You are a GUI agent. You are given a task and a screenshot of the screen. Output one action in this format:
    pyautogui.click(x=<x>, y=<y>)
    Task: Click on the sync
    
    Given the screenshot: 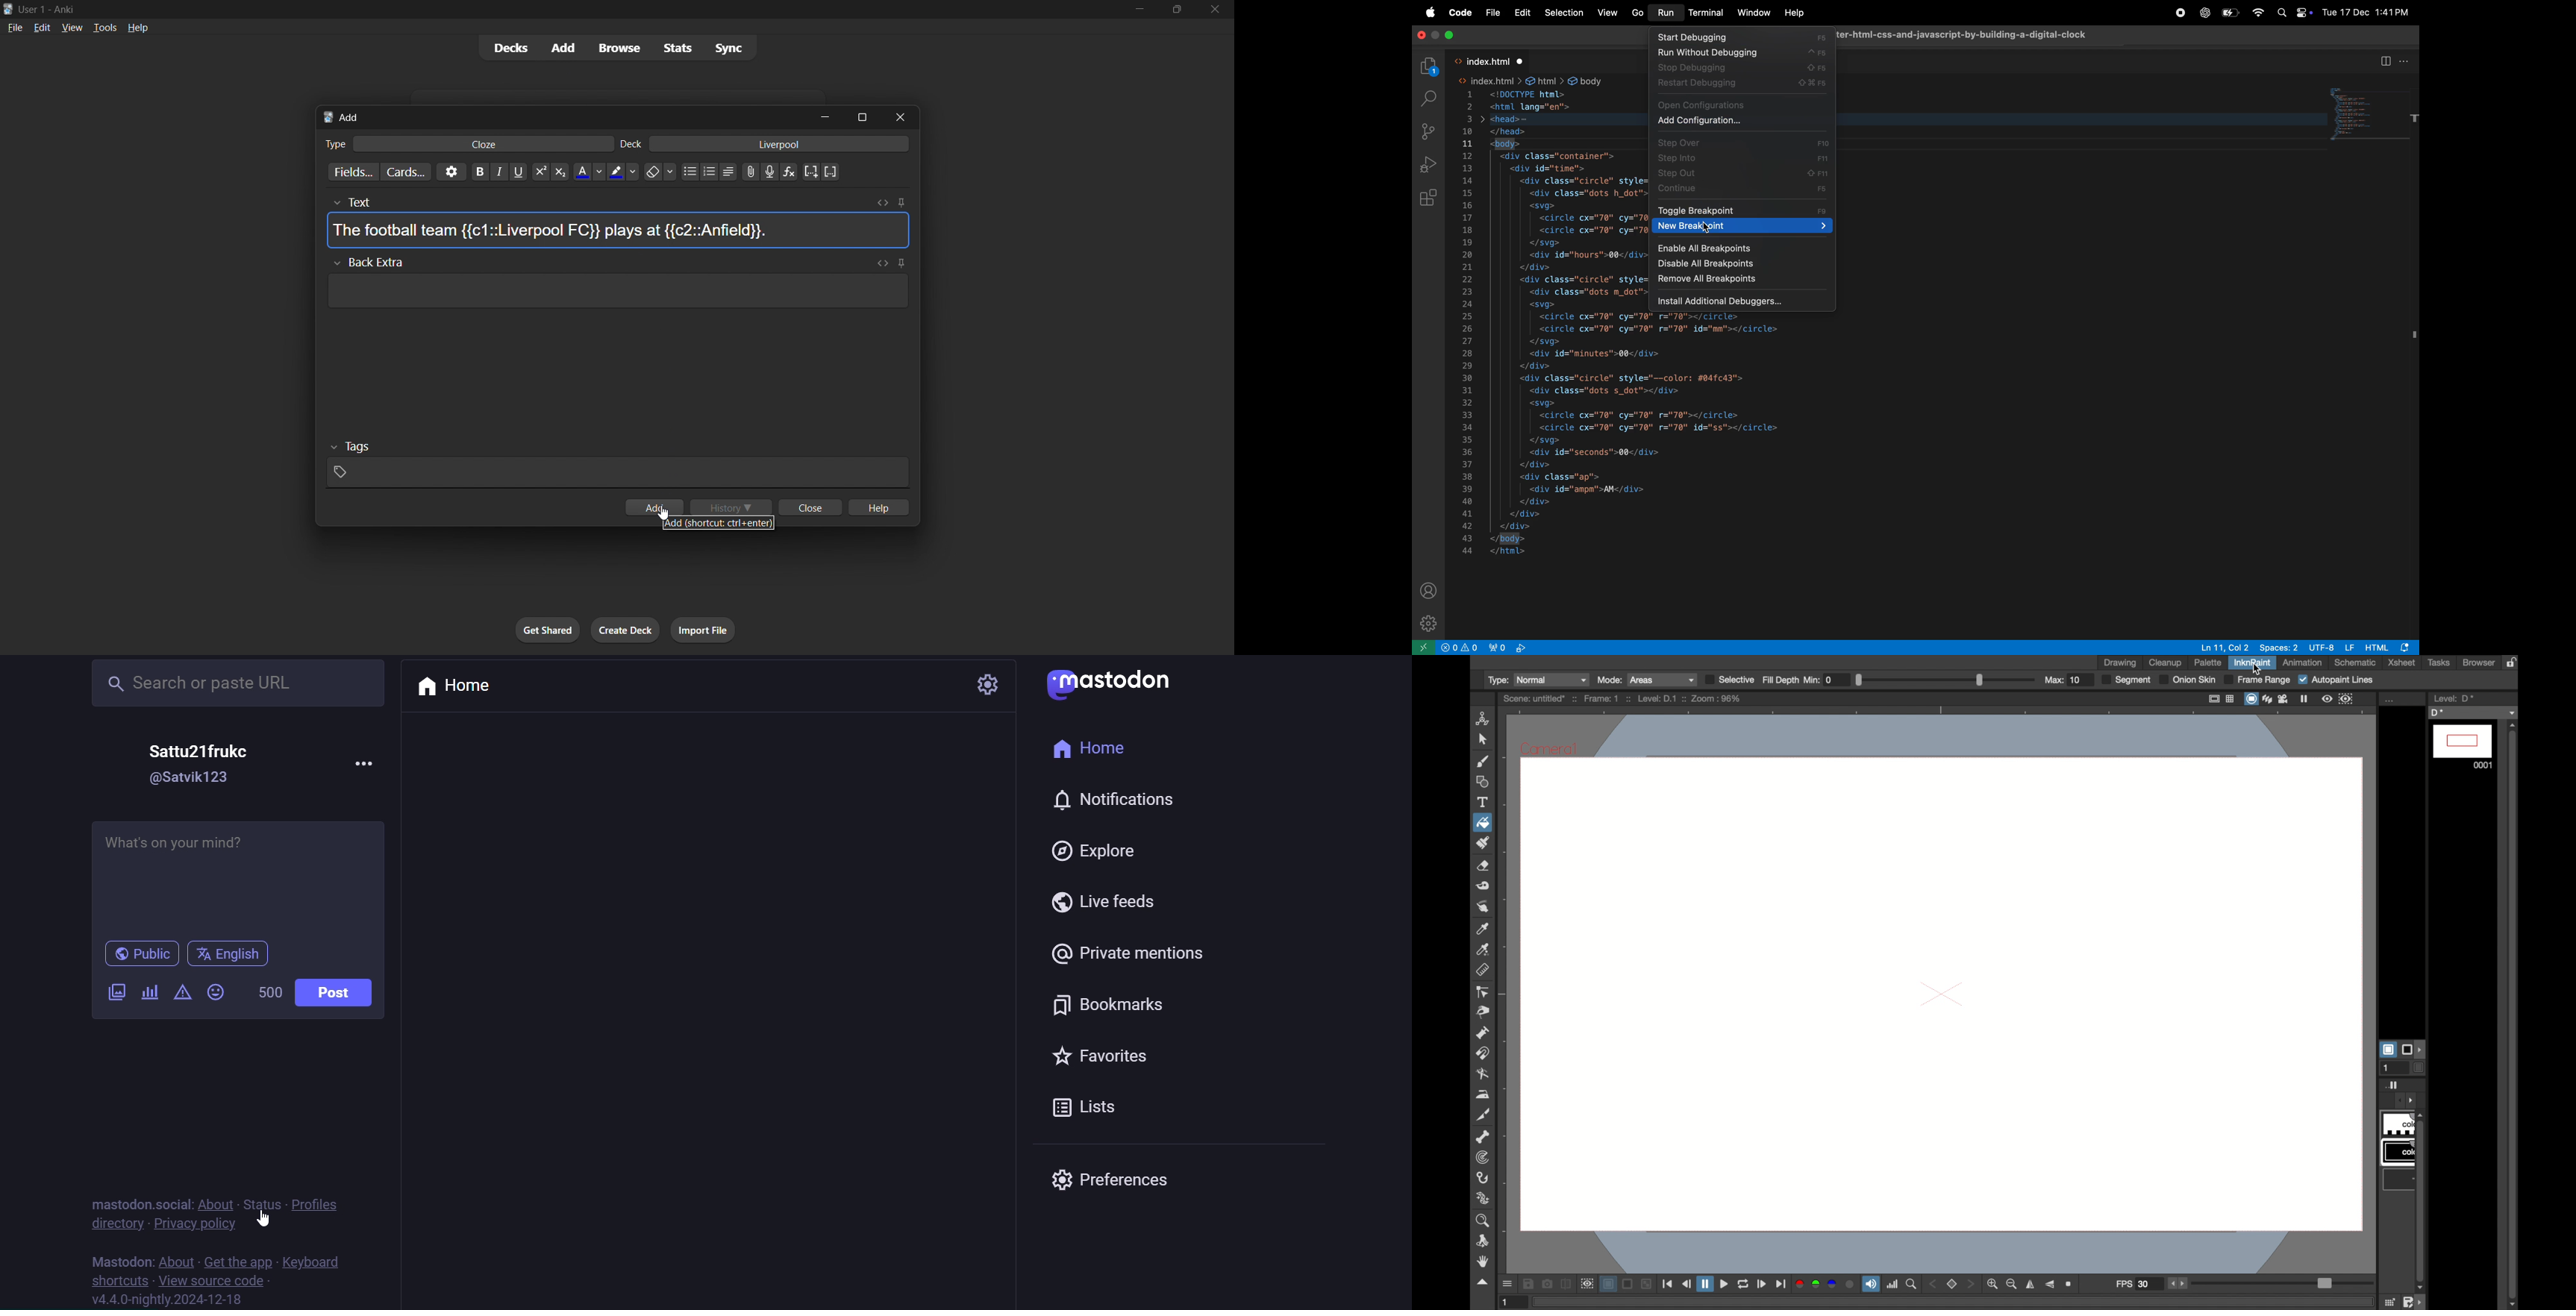 What is the action you would take?
    pyautogui.click(x=729, y=48)
    